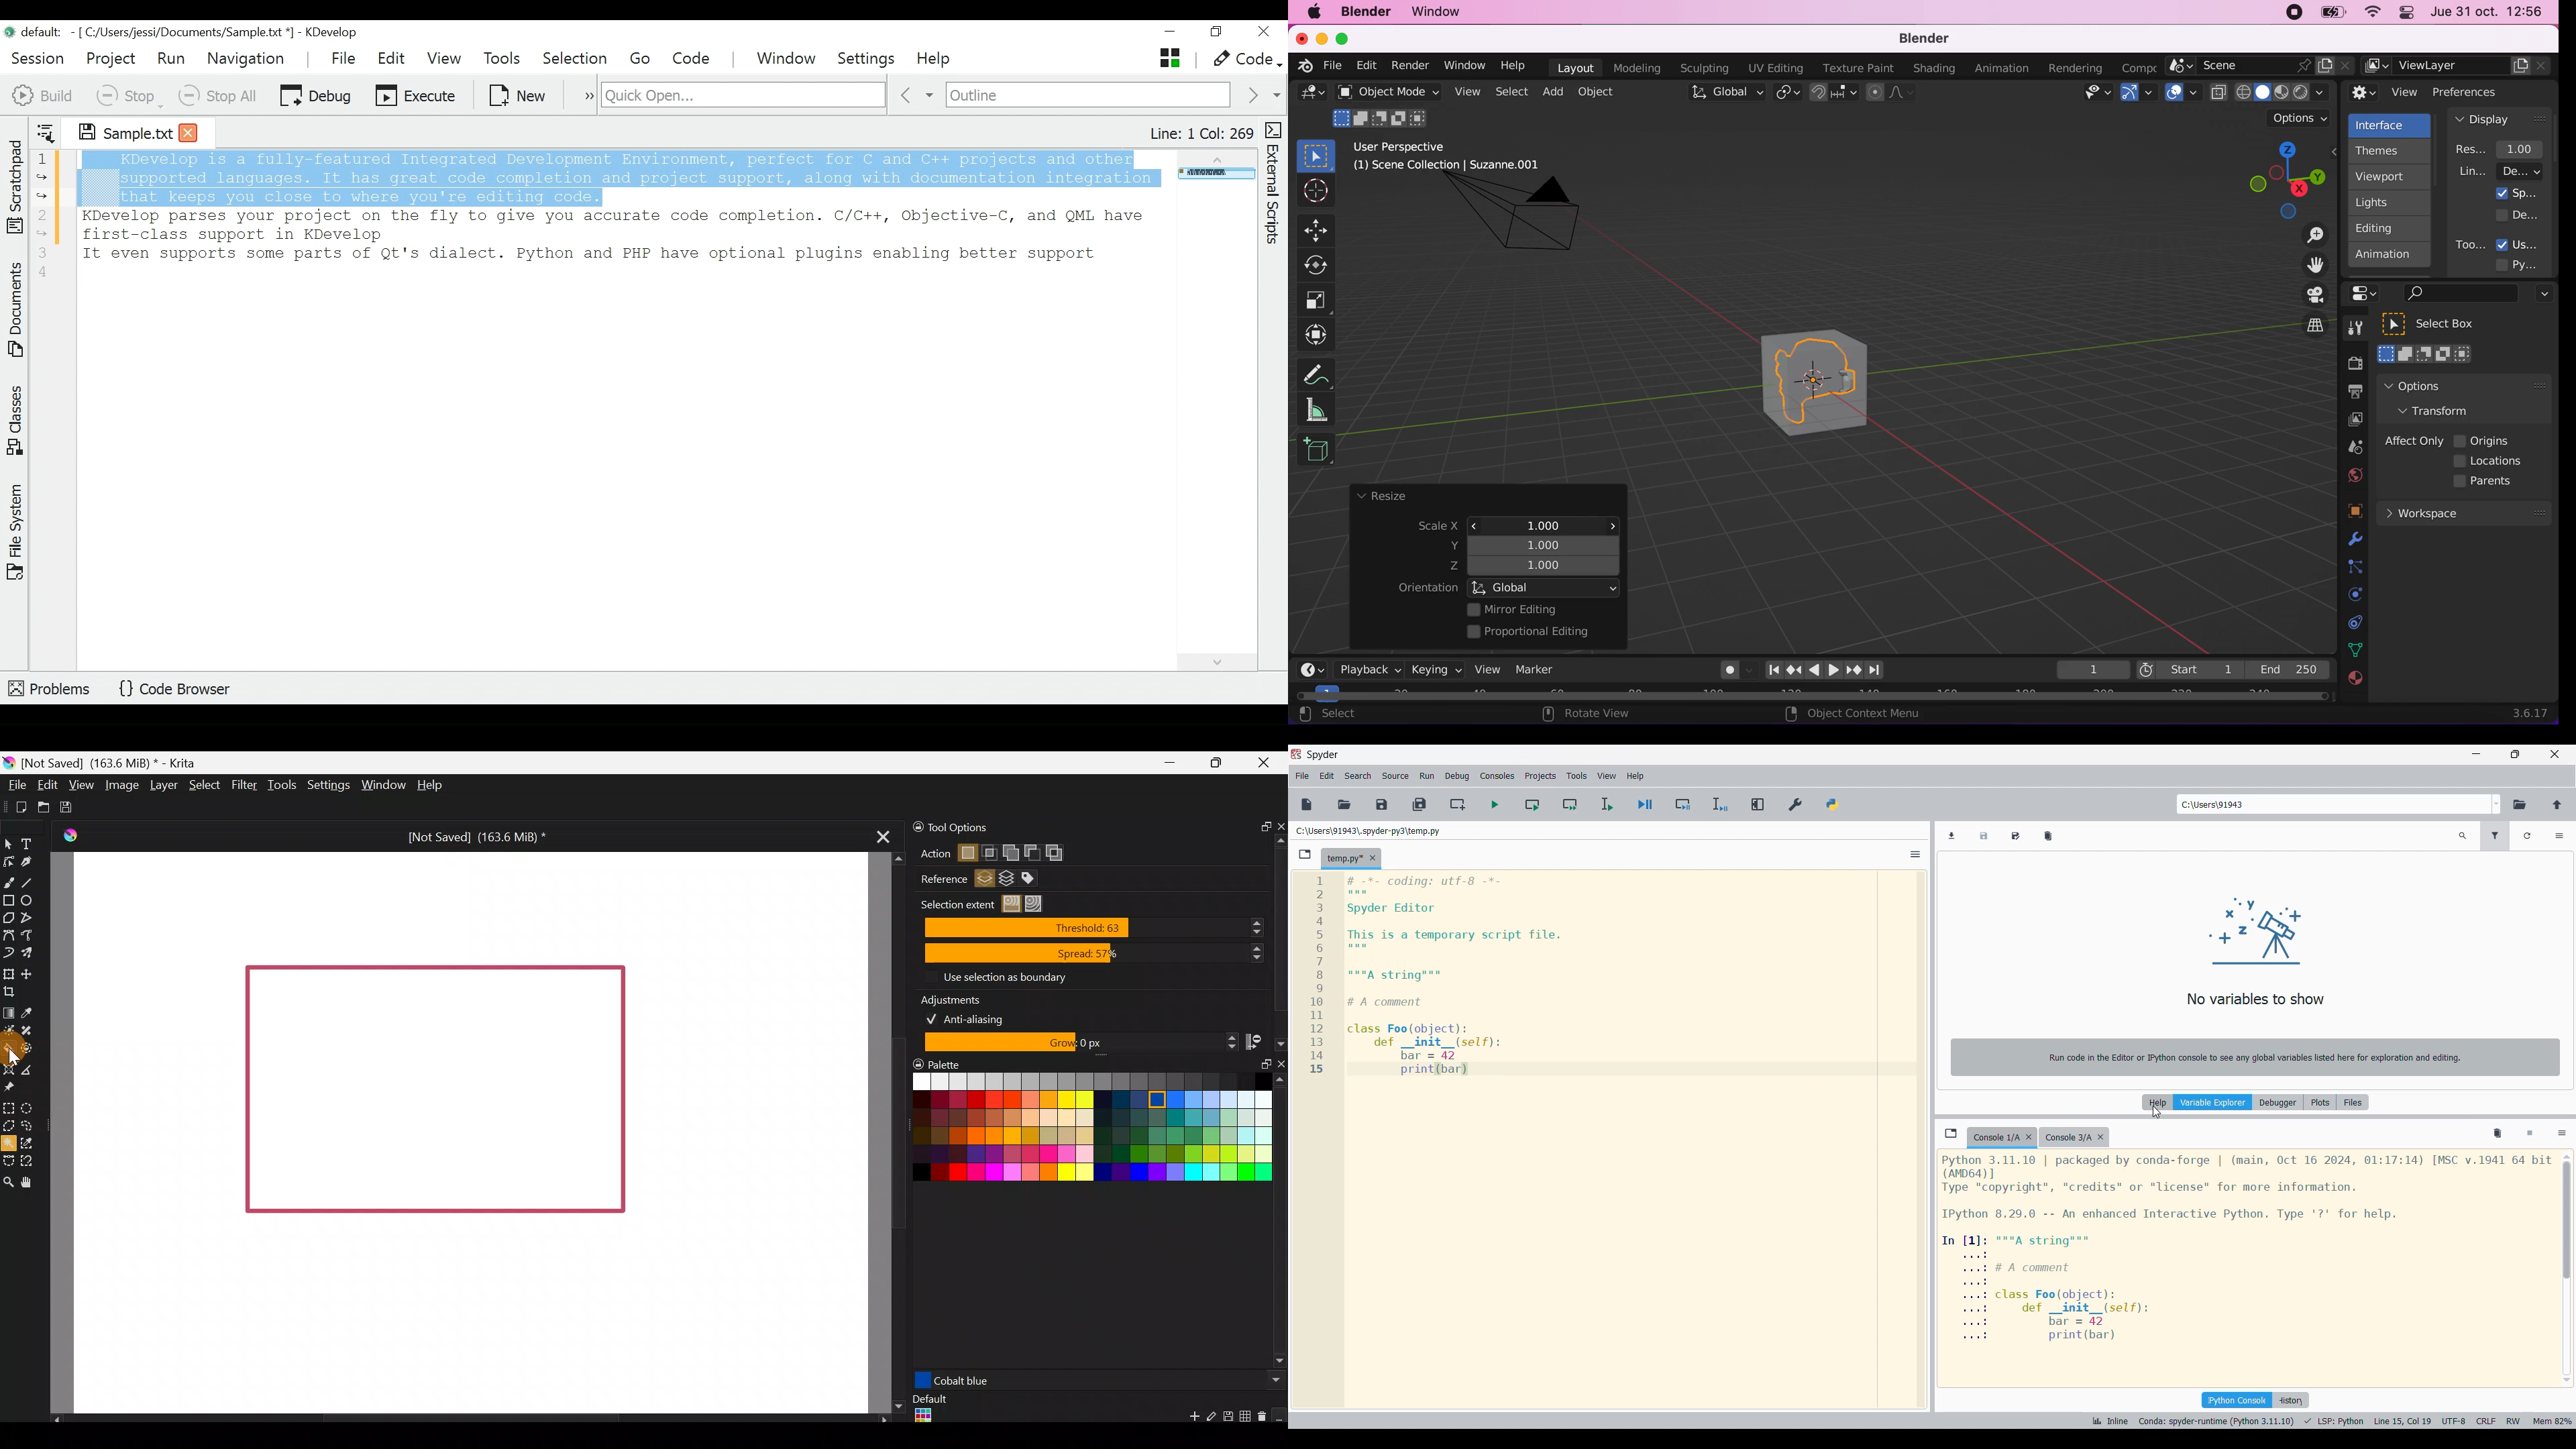  What do you see at coordinates (1320, 38) in the screenshot?
I see `minimize` at bounding box center [1320, 38].